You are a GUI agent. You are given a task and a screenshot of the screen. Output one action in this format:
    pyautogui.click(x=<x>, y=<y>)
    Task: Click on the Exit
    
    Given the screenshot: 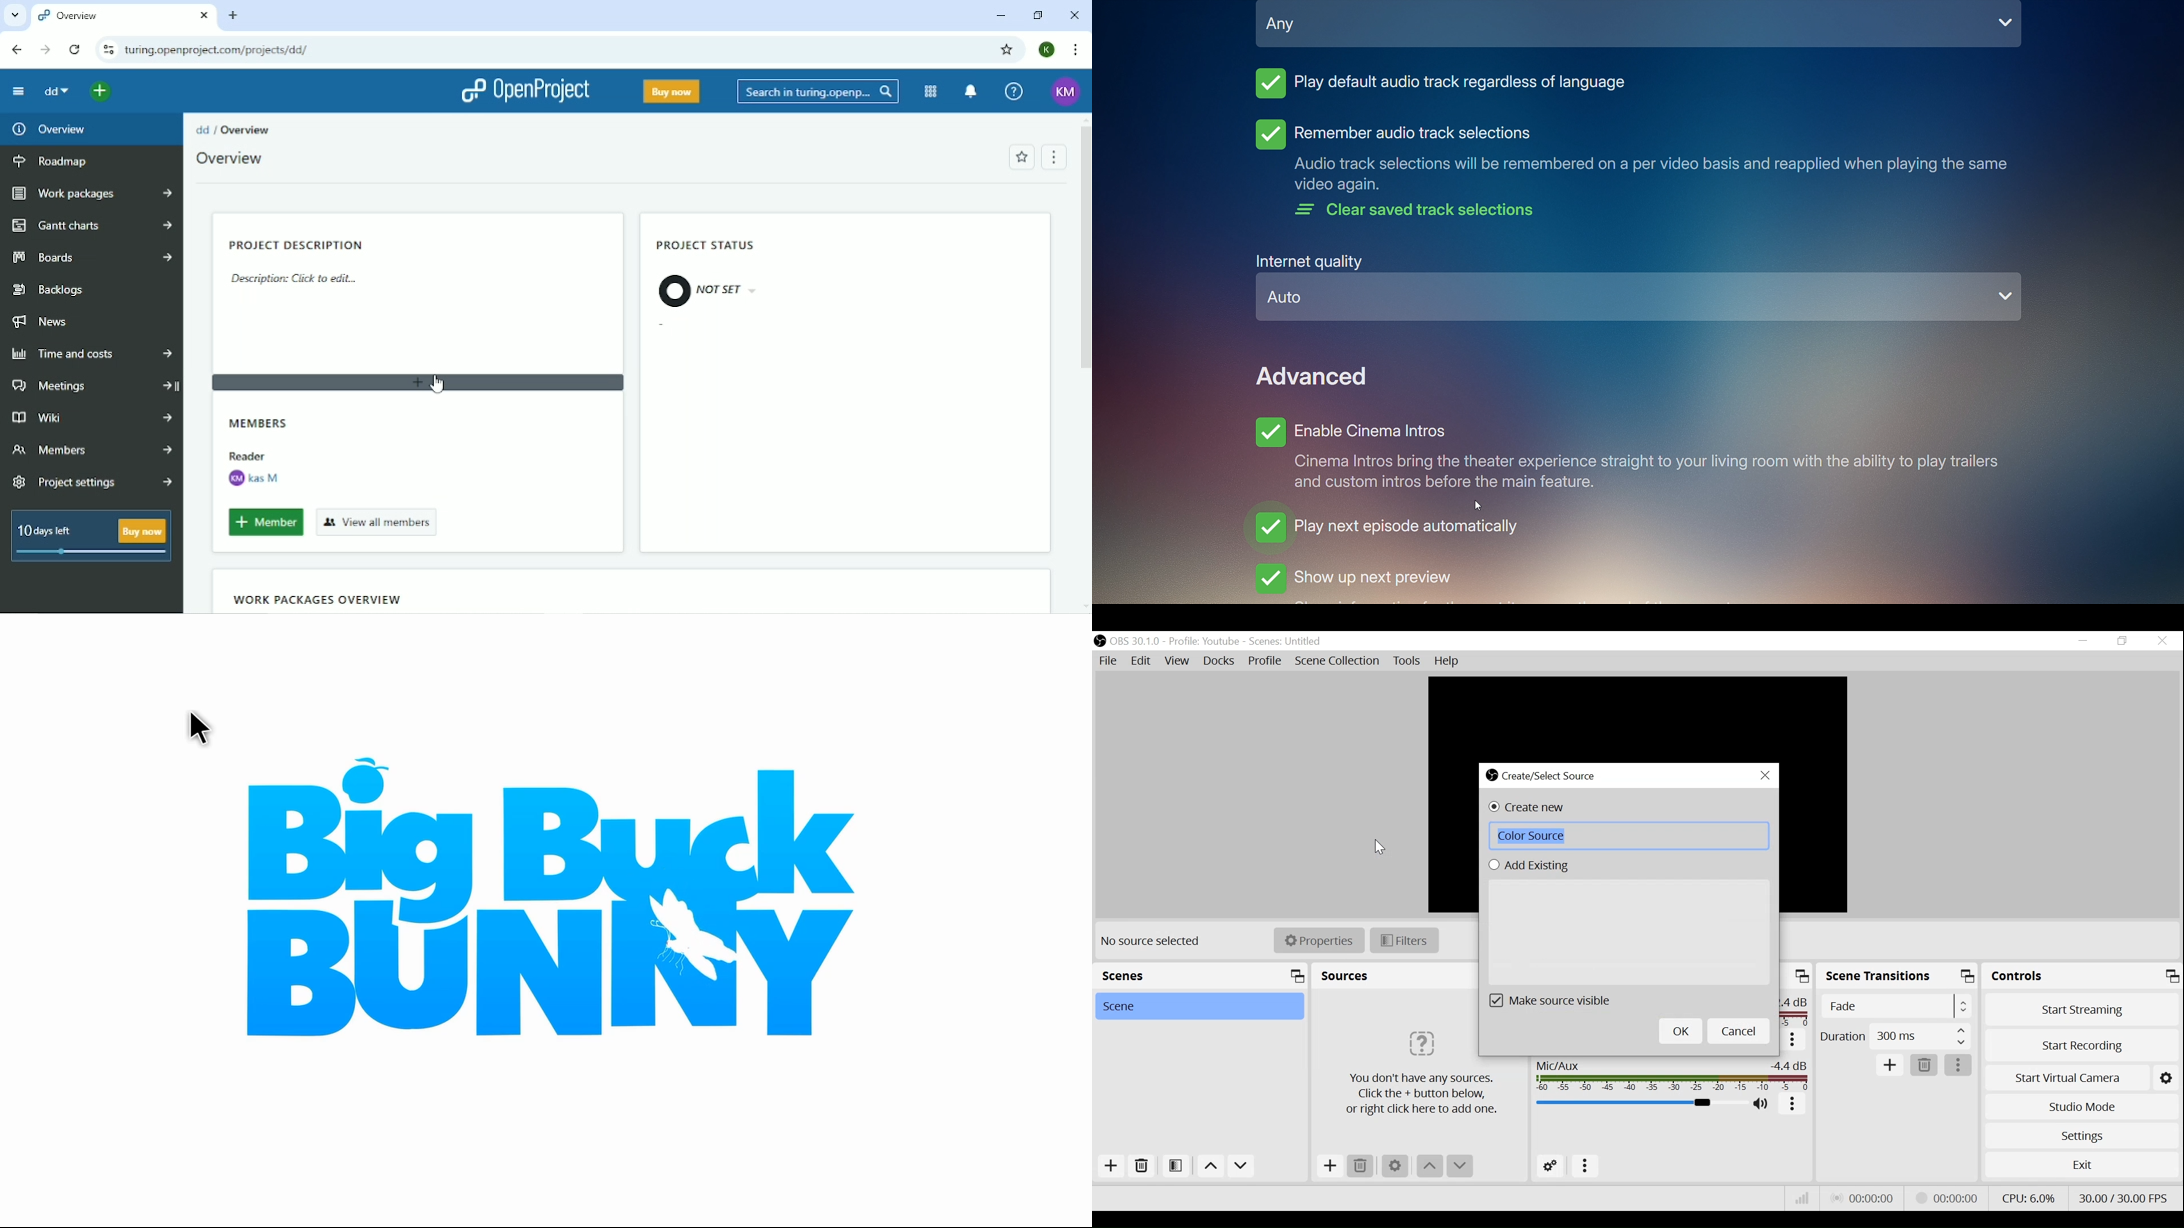 What is the action you would take?
    pyautogui.click(x=2082, y=1168)
    